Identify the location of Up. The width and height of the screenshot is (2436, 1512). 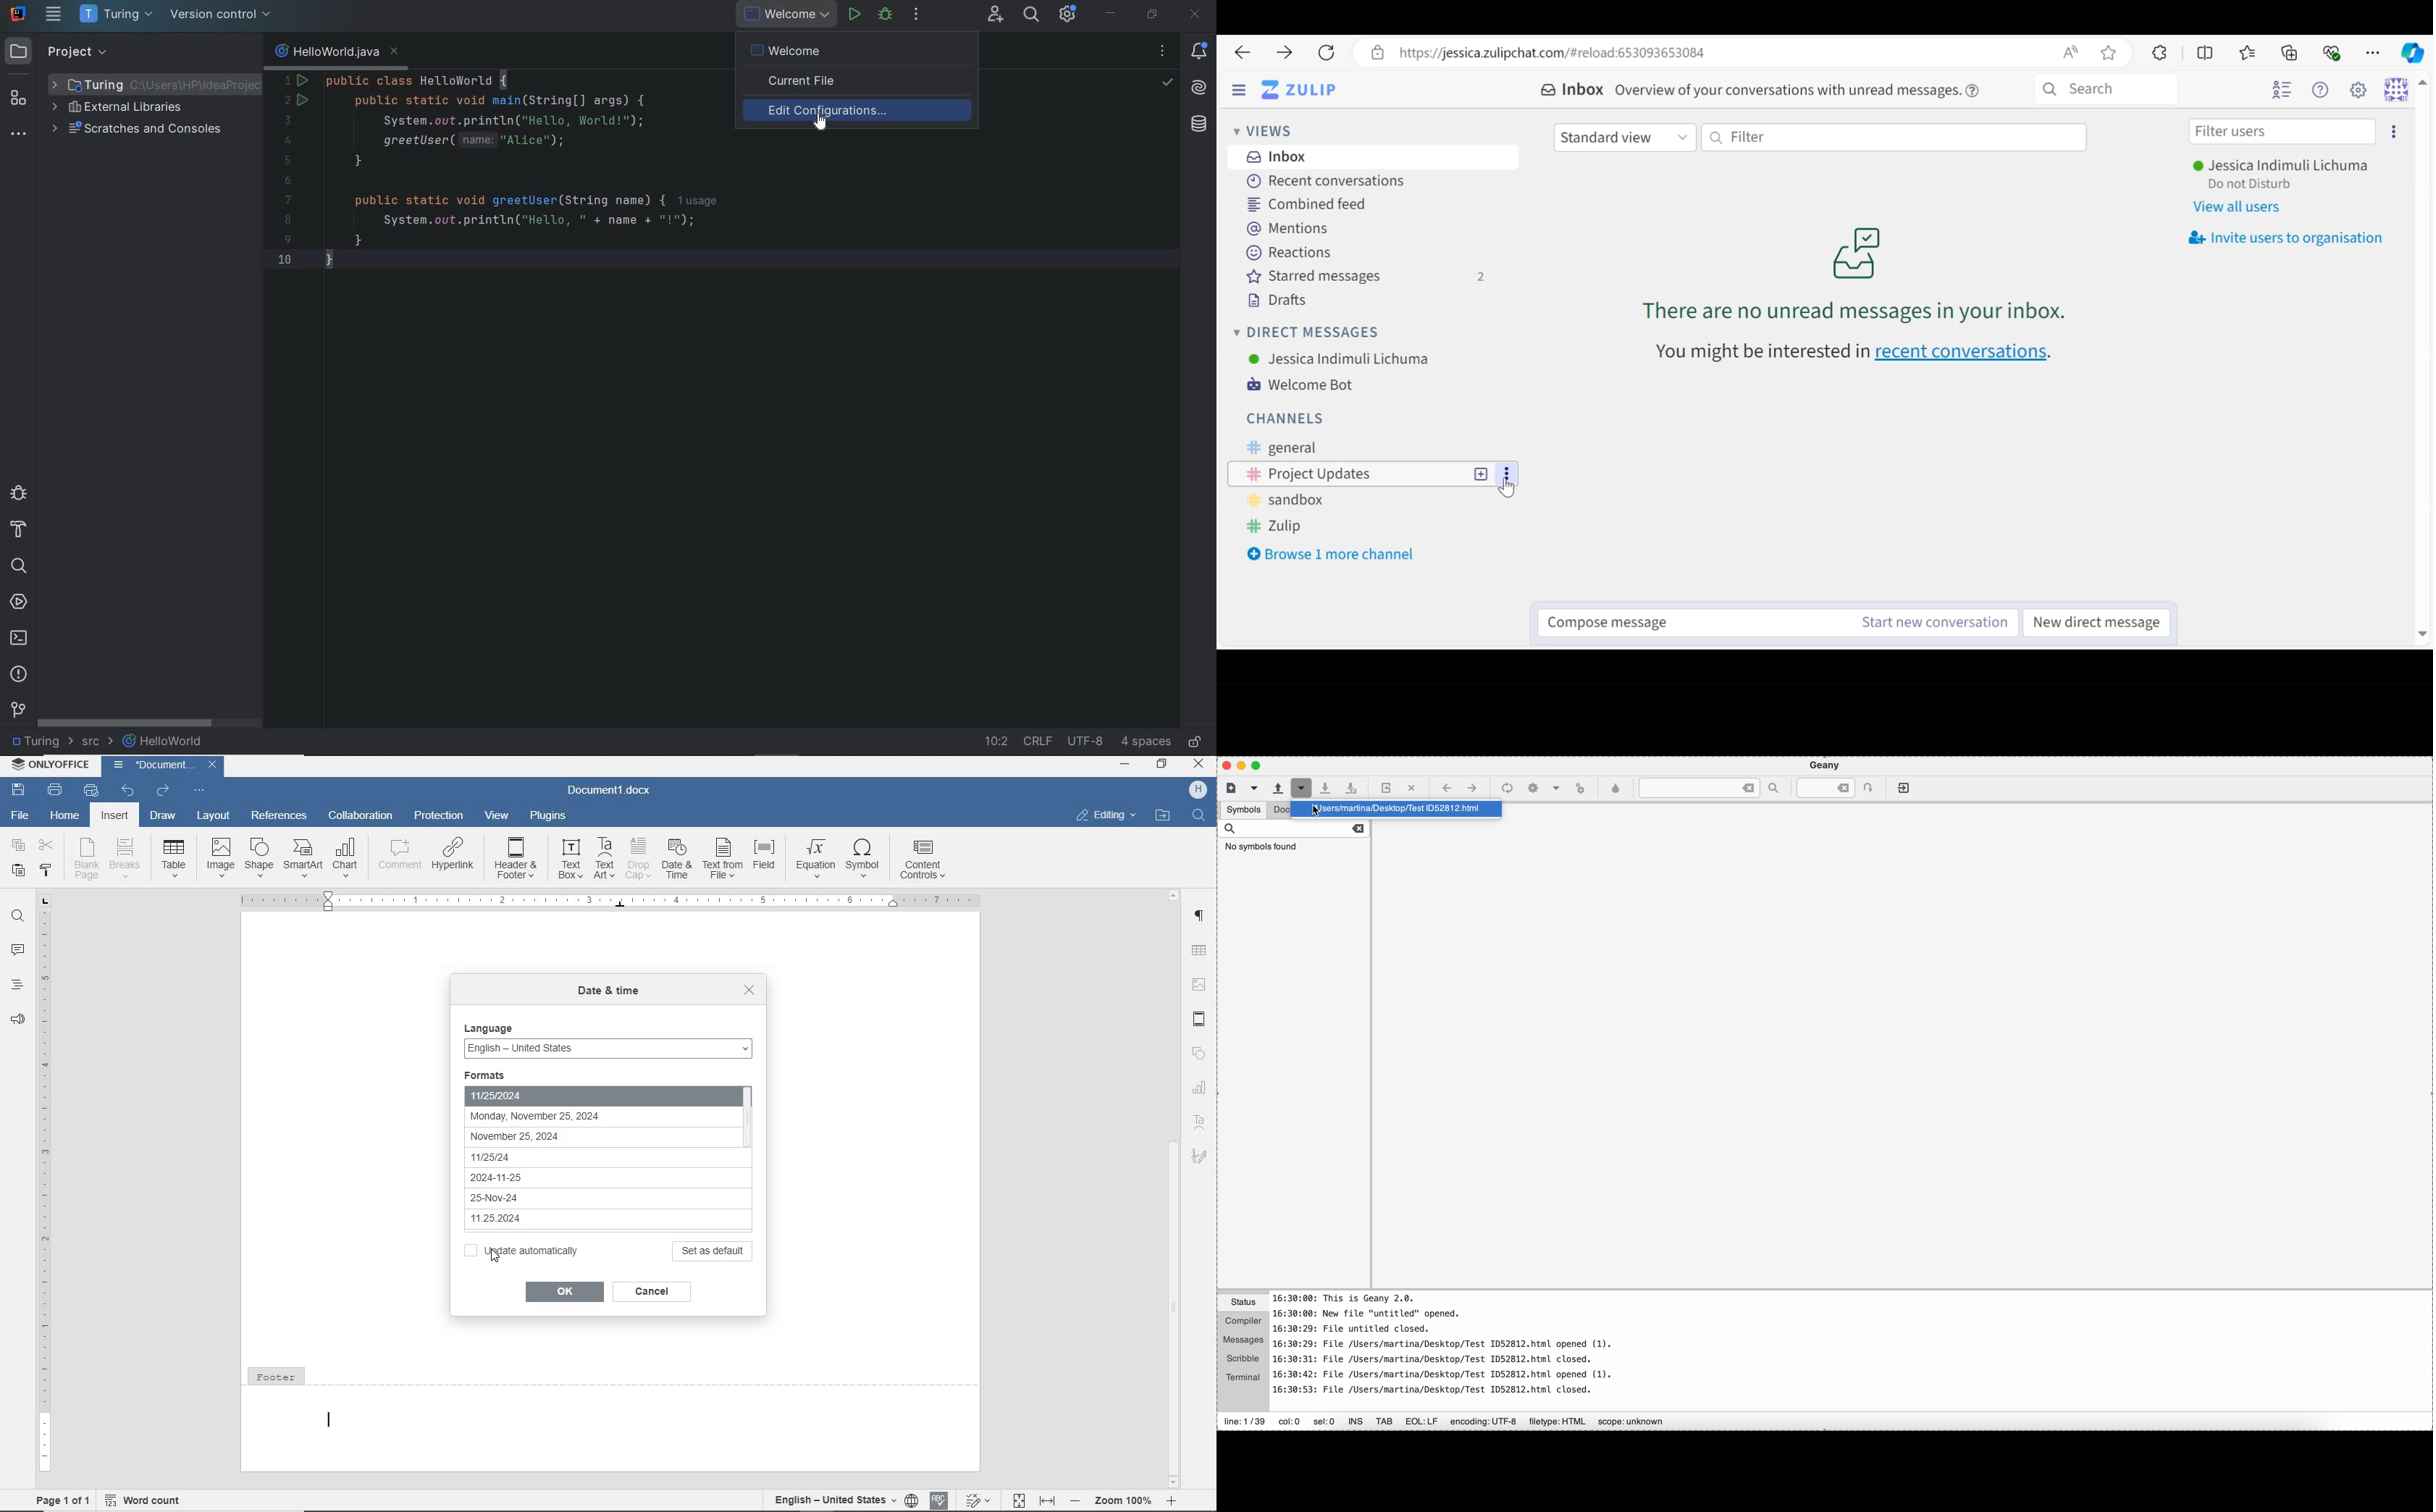
(2423, 84).